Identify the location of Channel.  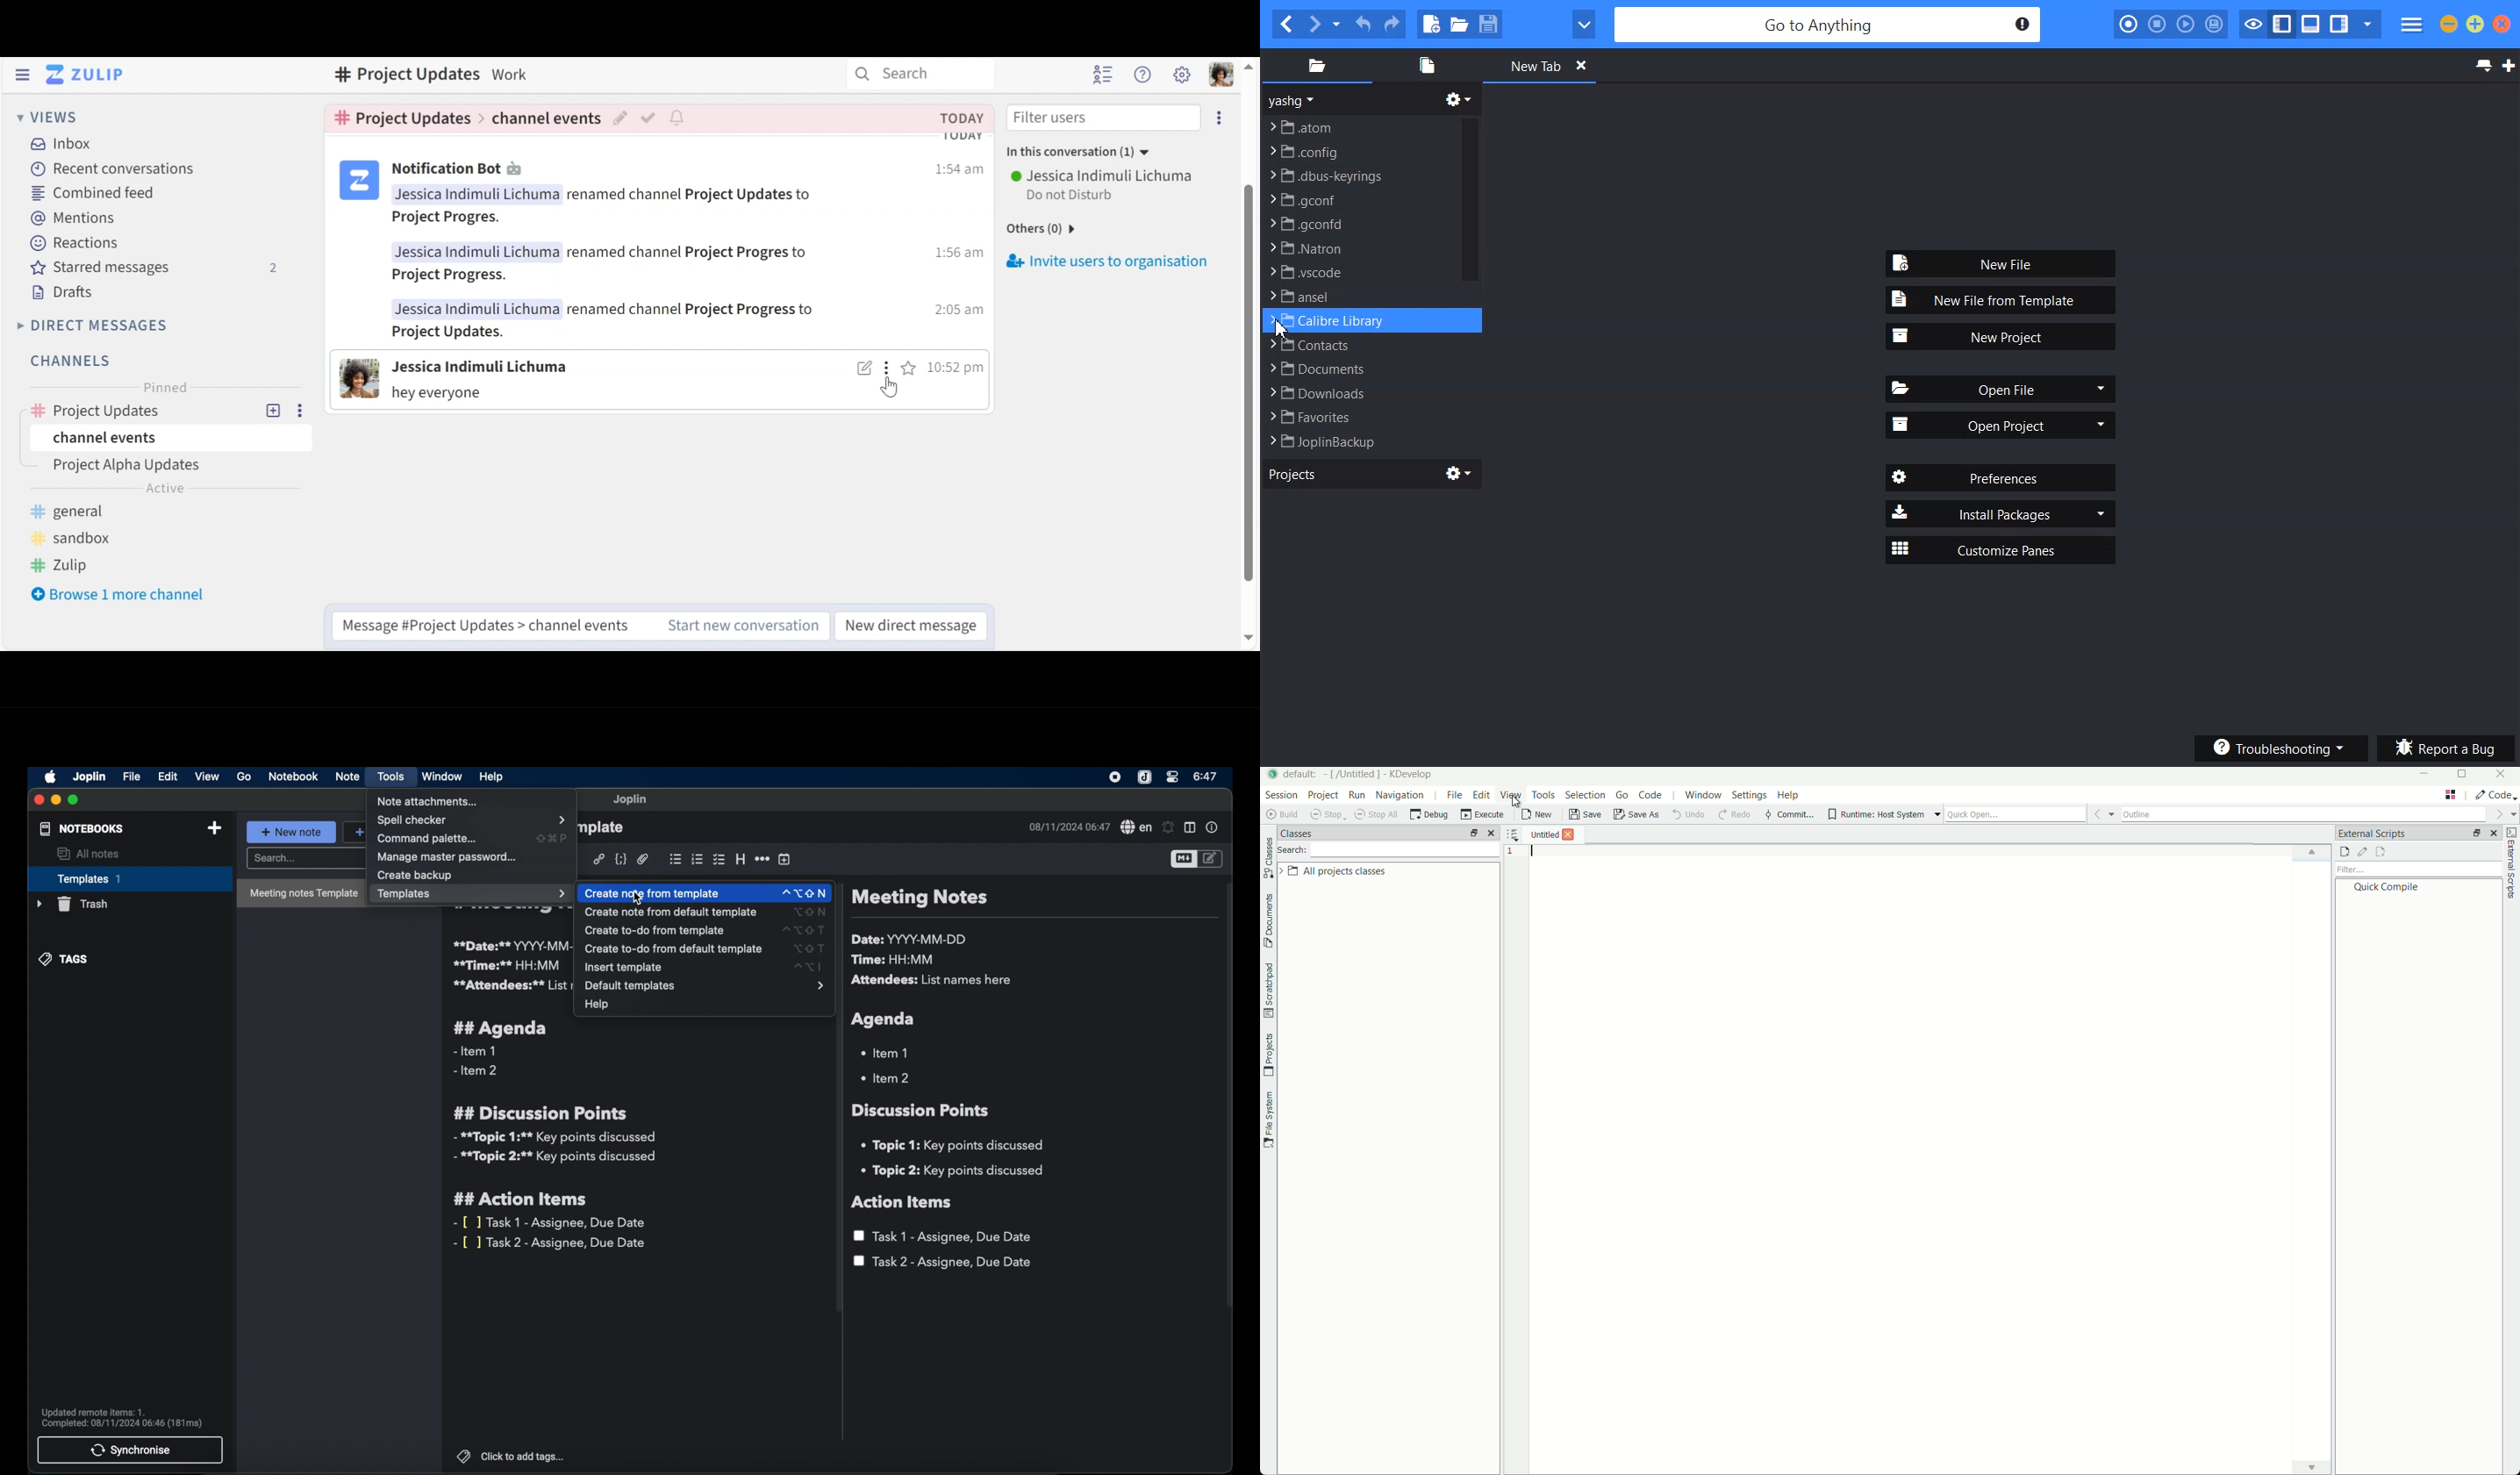
(167, 408).